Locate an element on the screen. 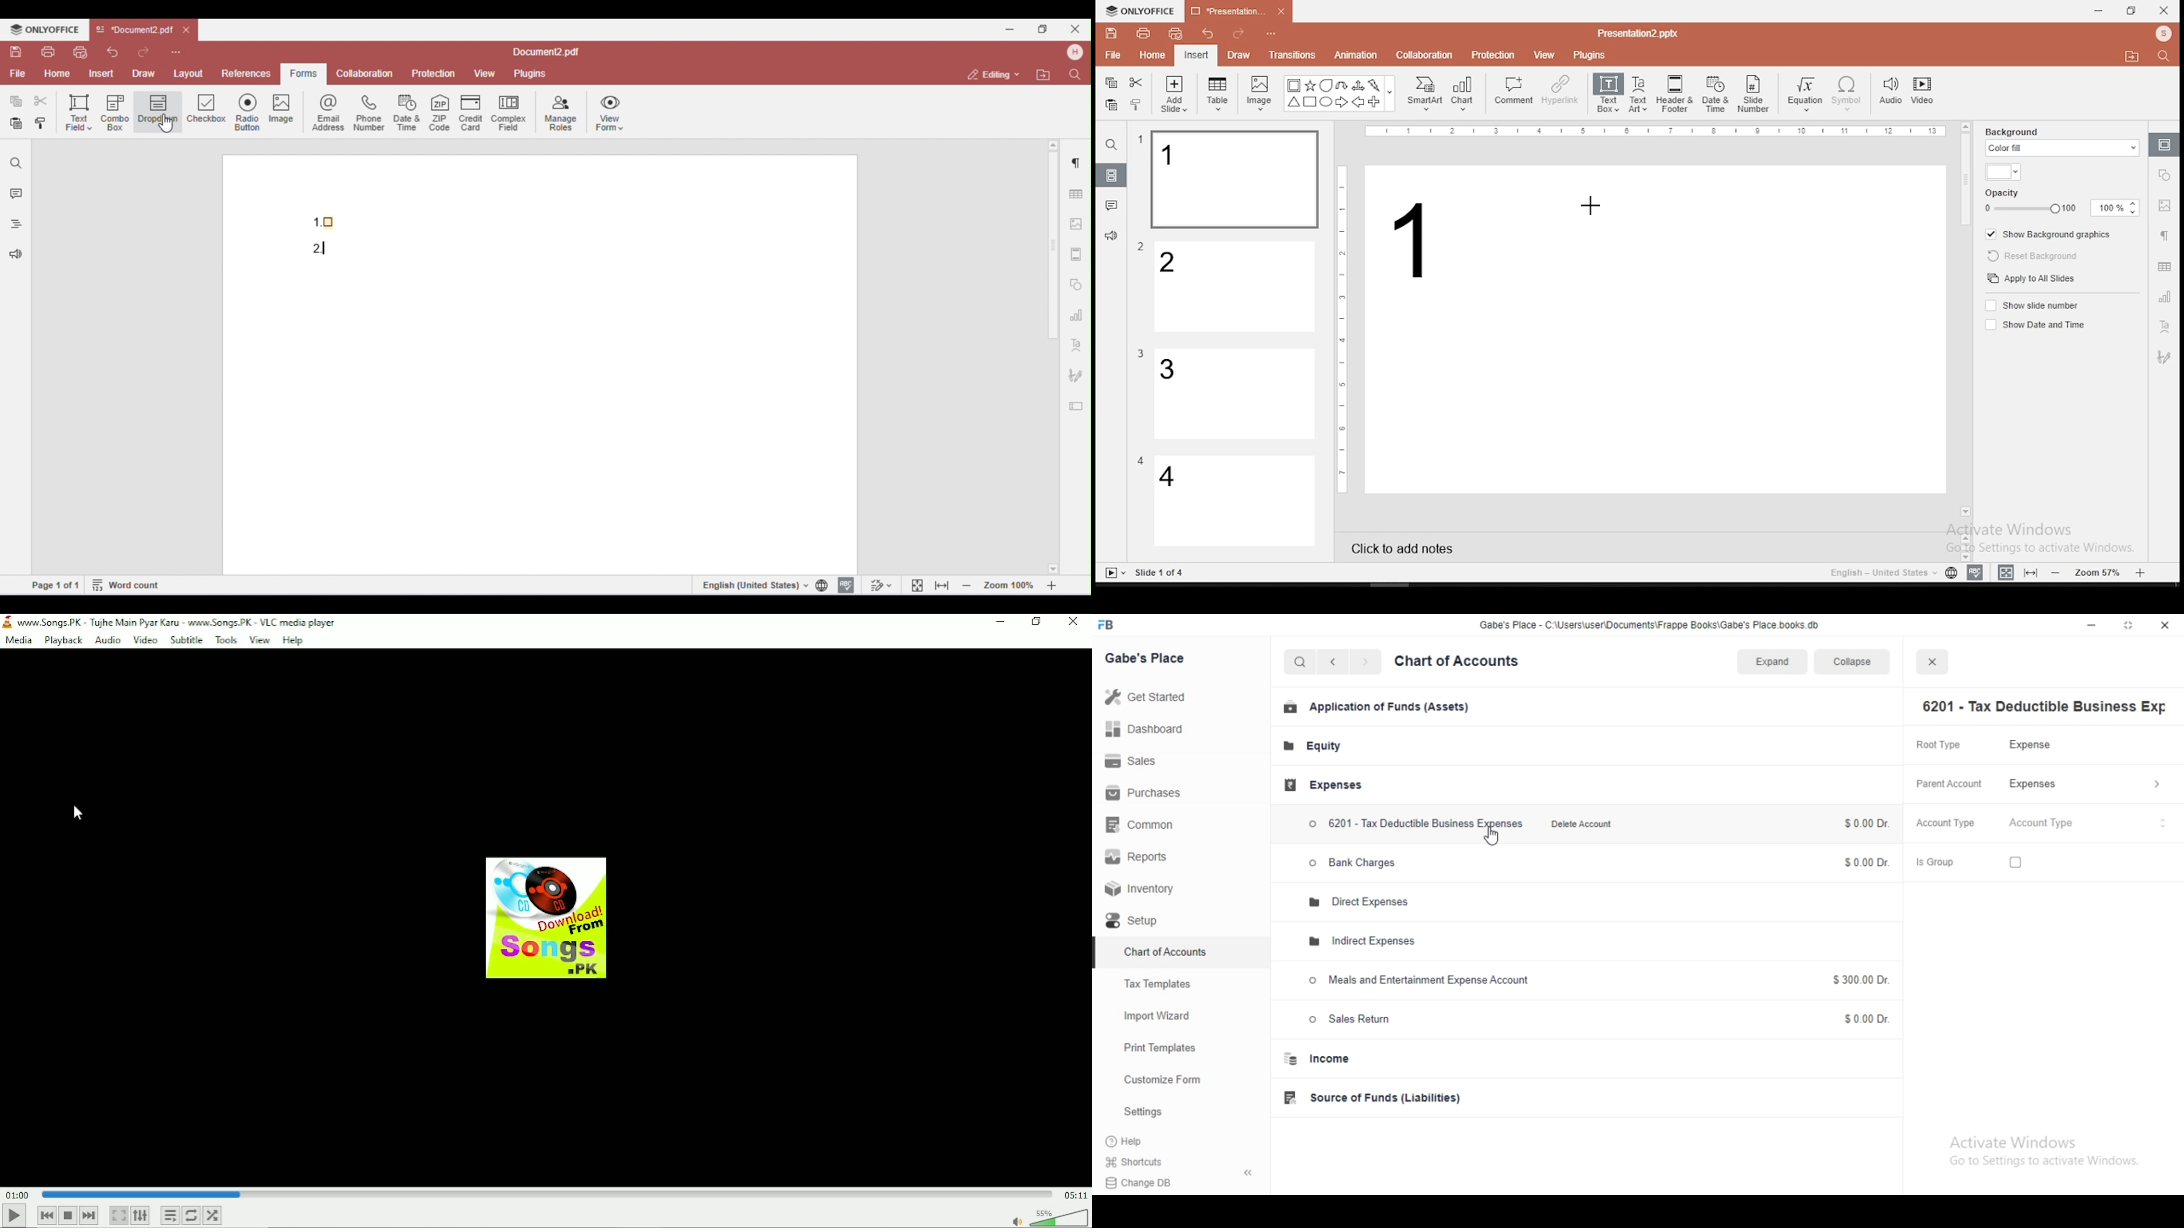  Arrow Right is located at coordinates (1343, 103).